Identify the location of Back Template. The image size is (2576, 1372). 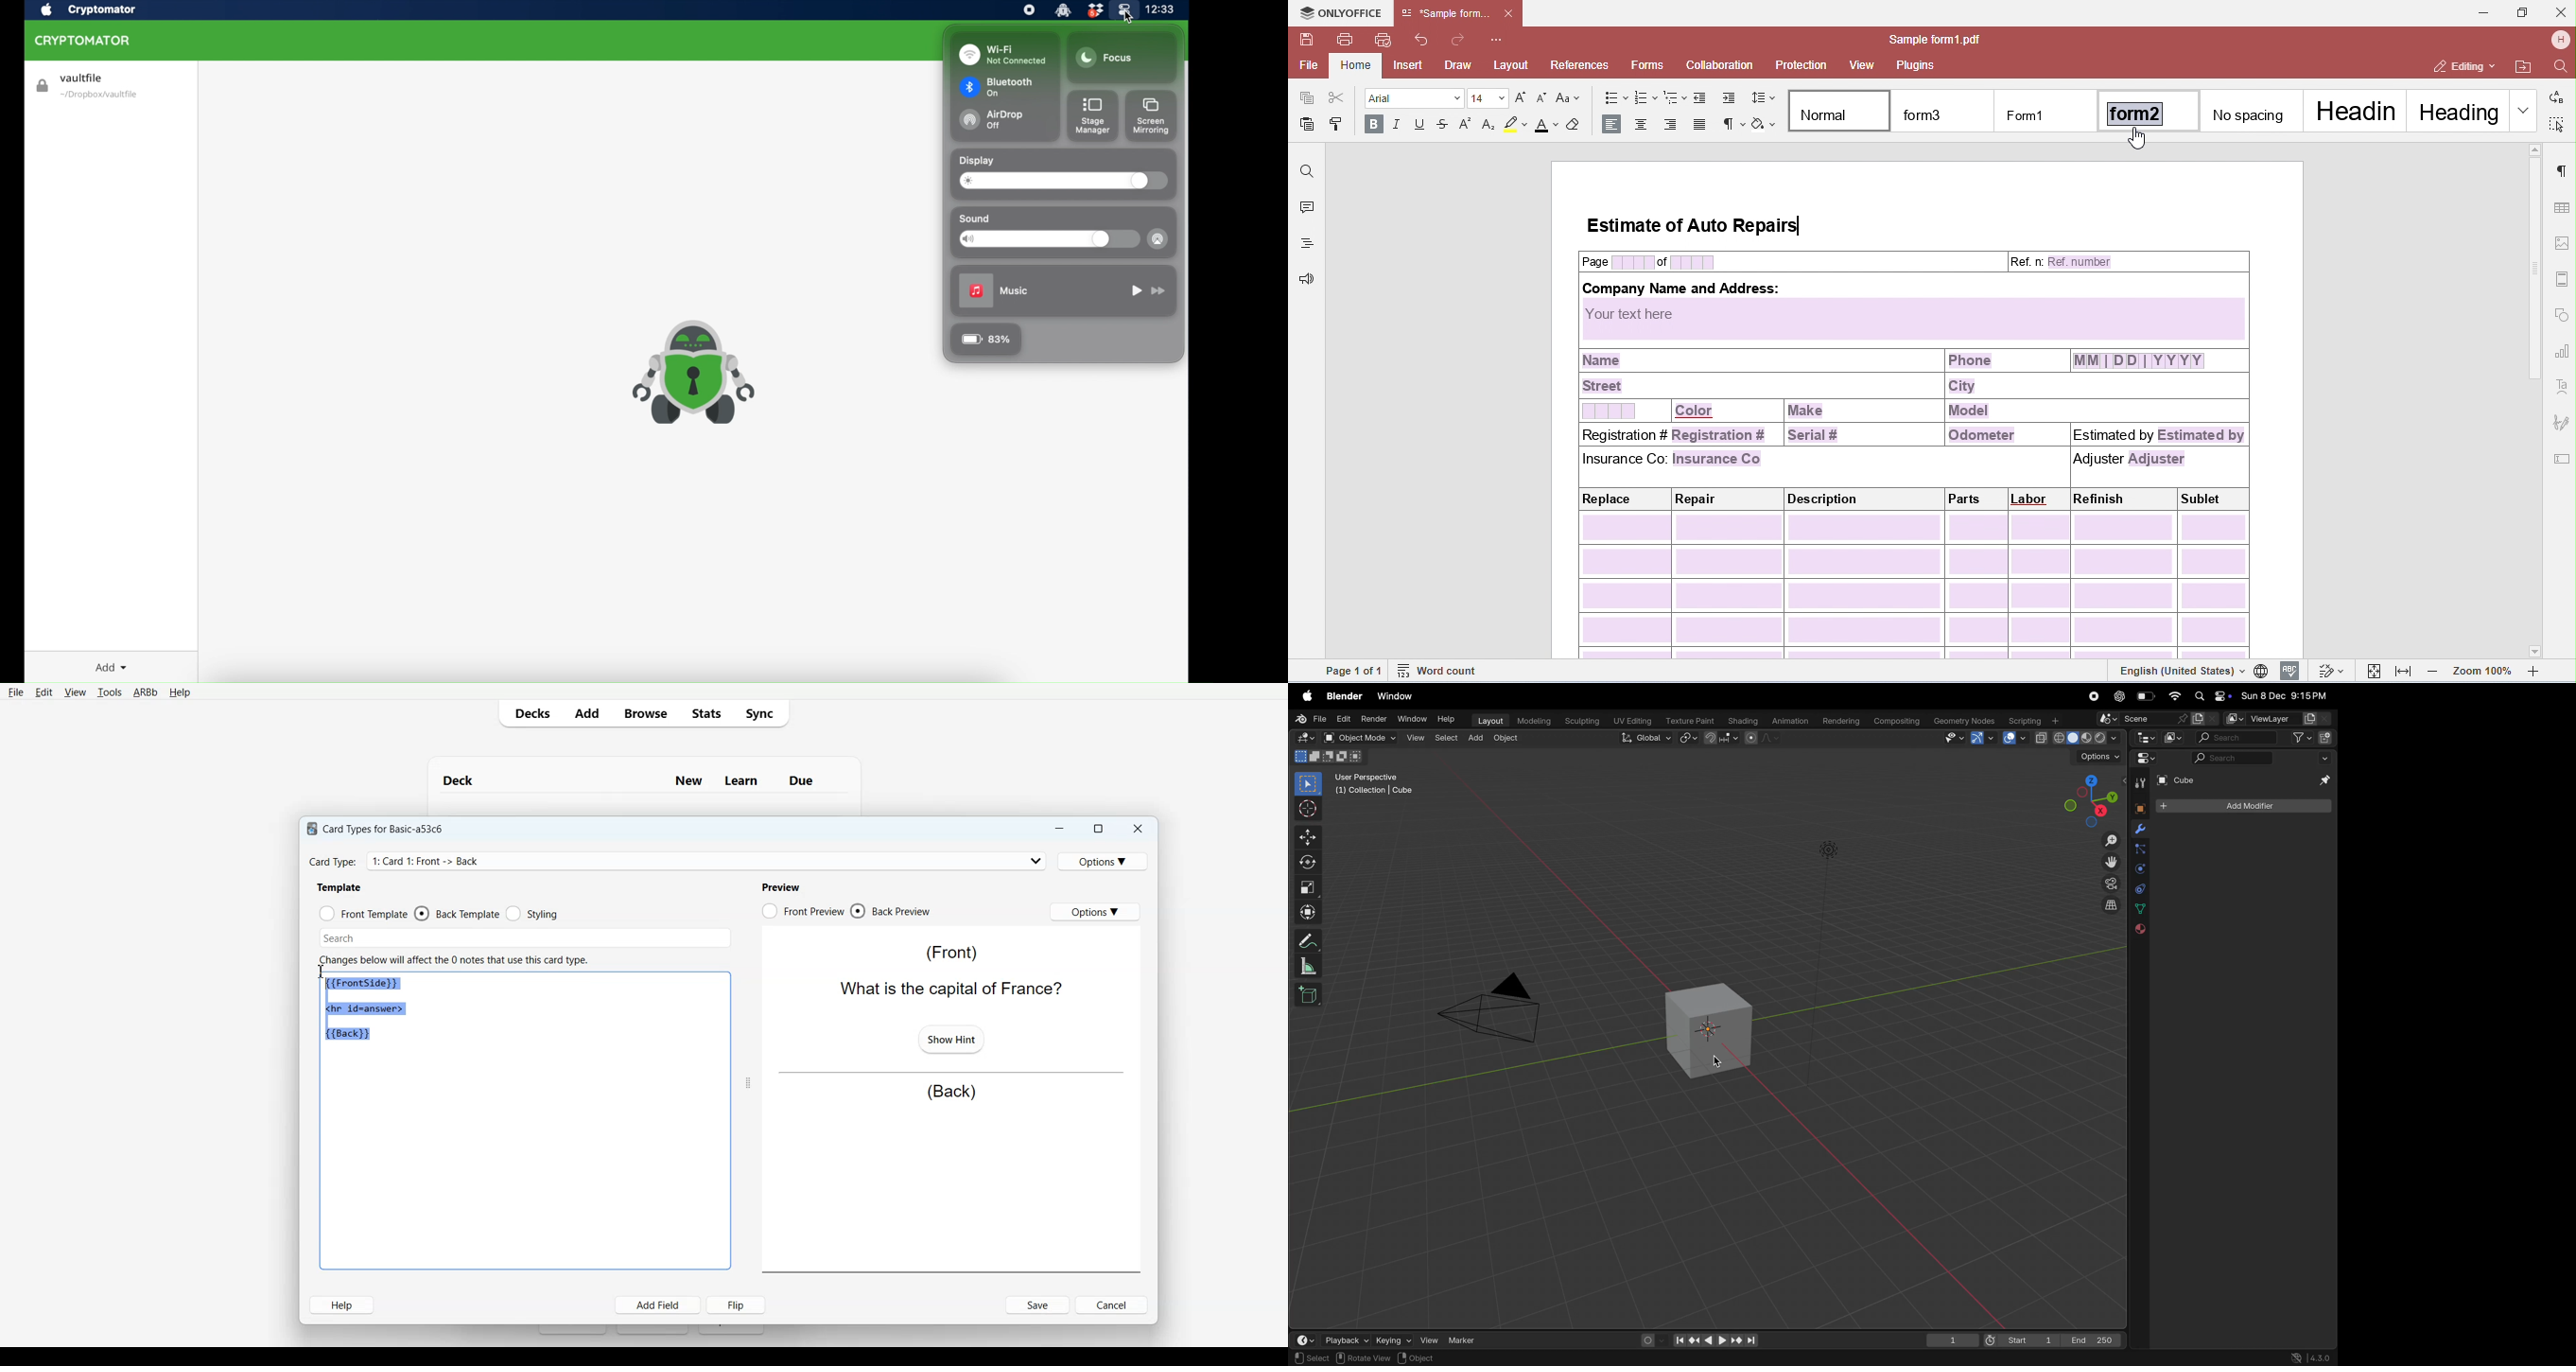
(457, 914).